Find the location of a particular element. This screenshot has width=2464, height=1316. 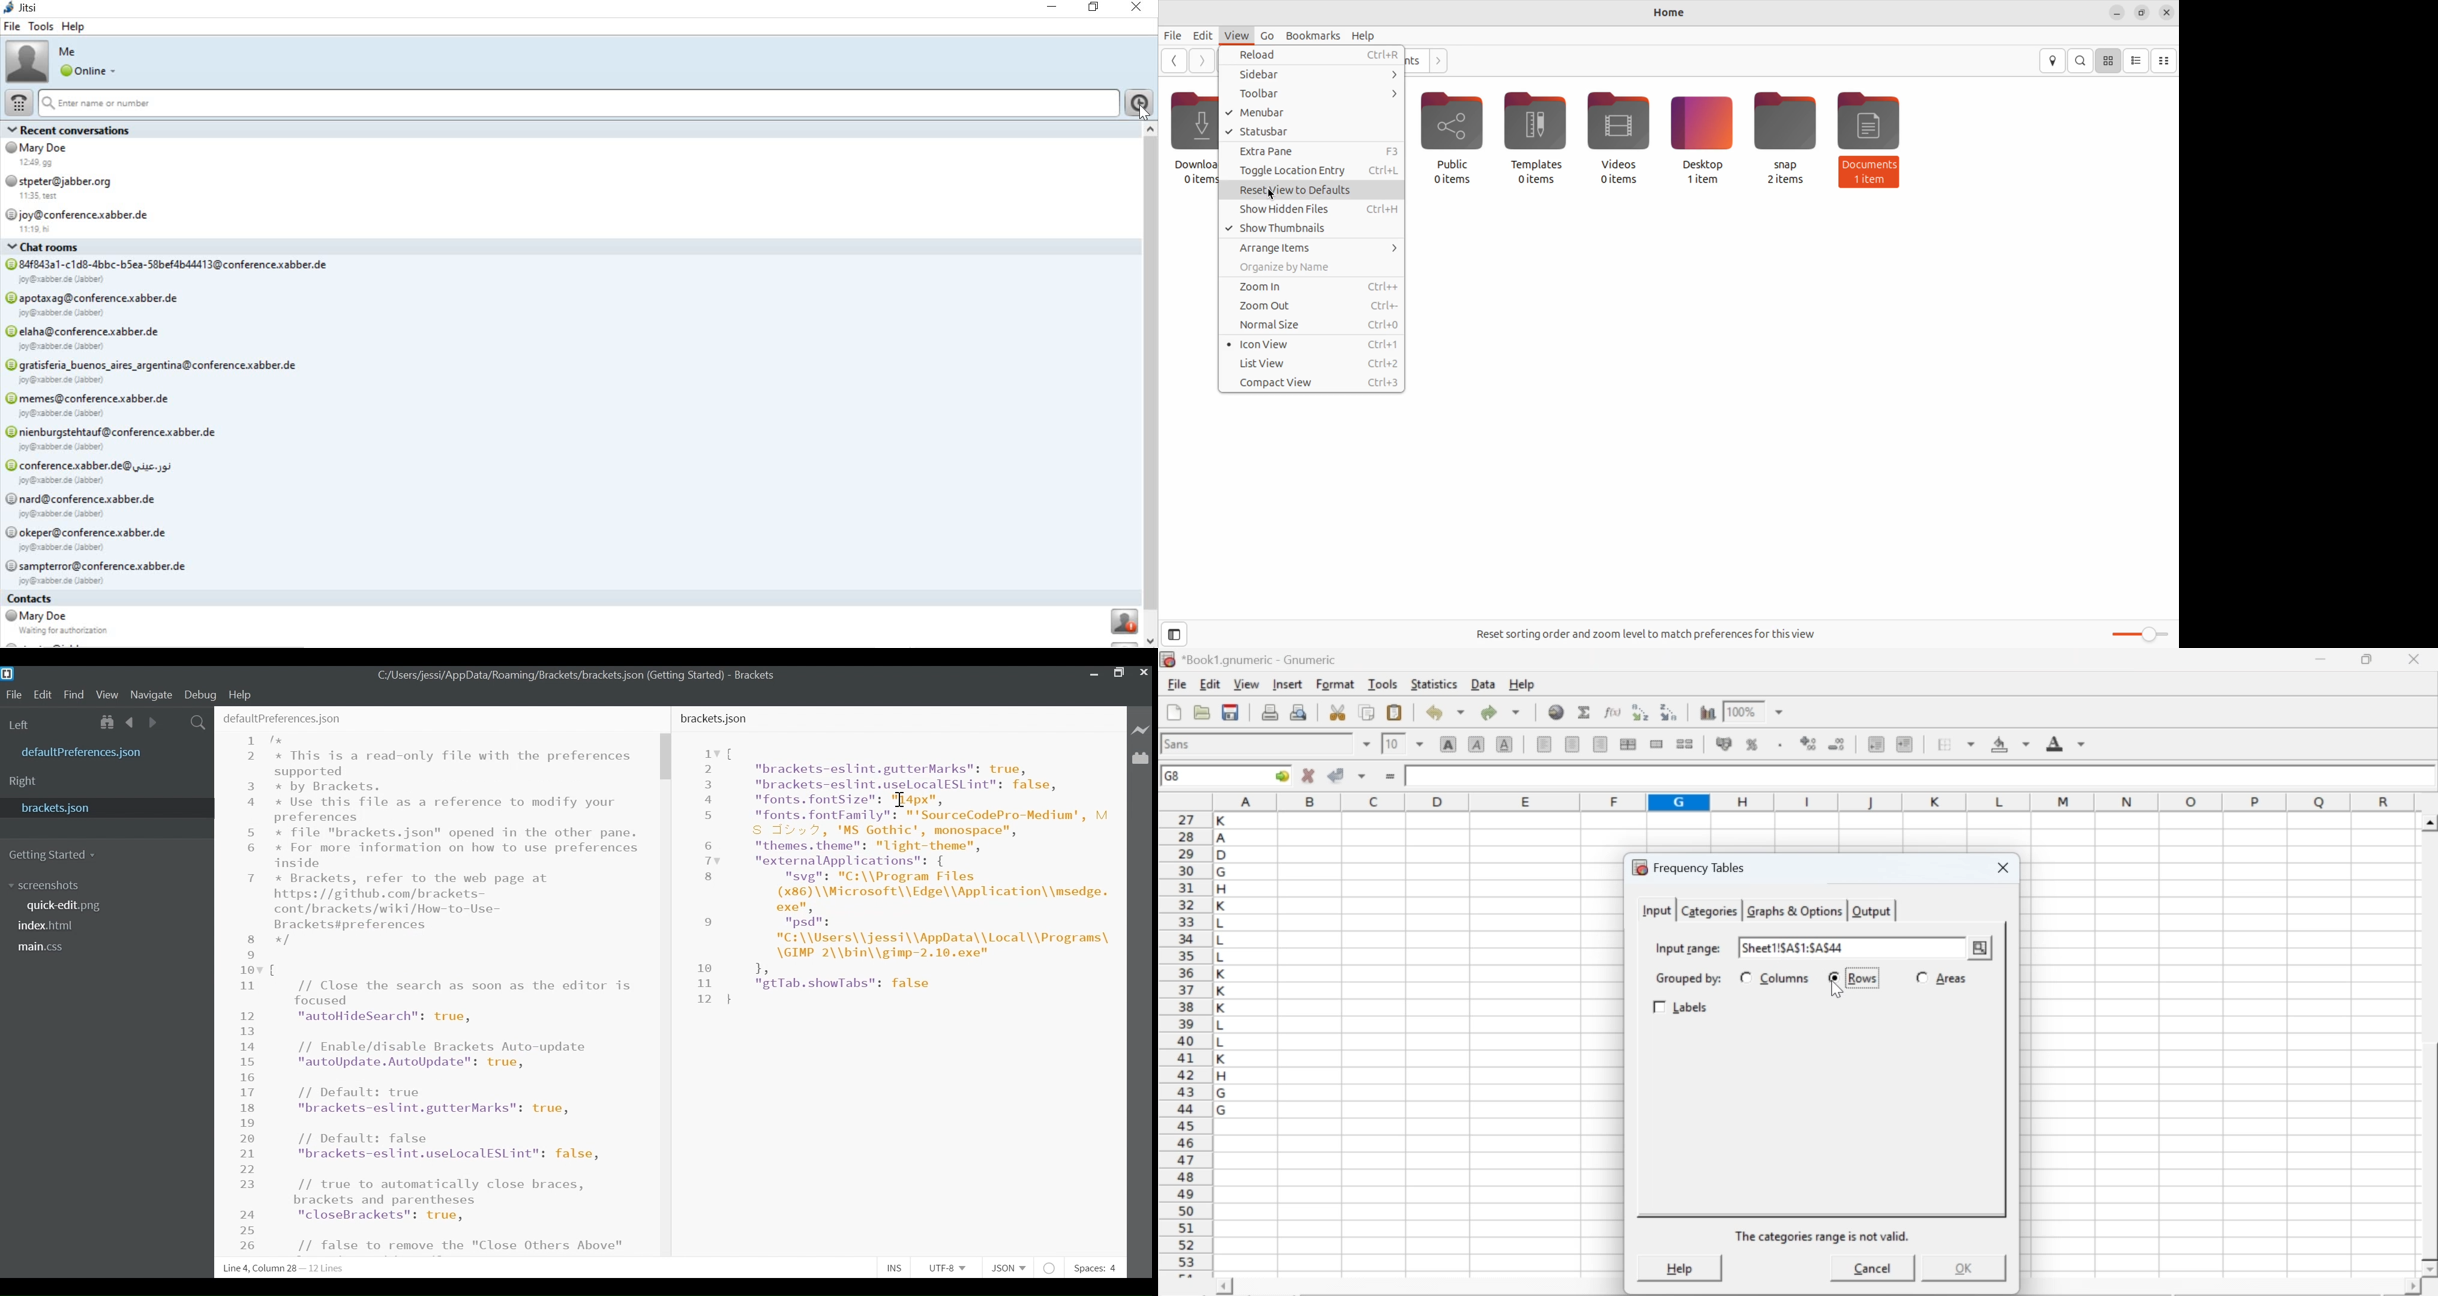

Edit is located at coordinates (45, 694).